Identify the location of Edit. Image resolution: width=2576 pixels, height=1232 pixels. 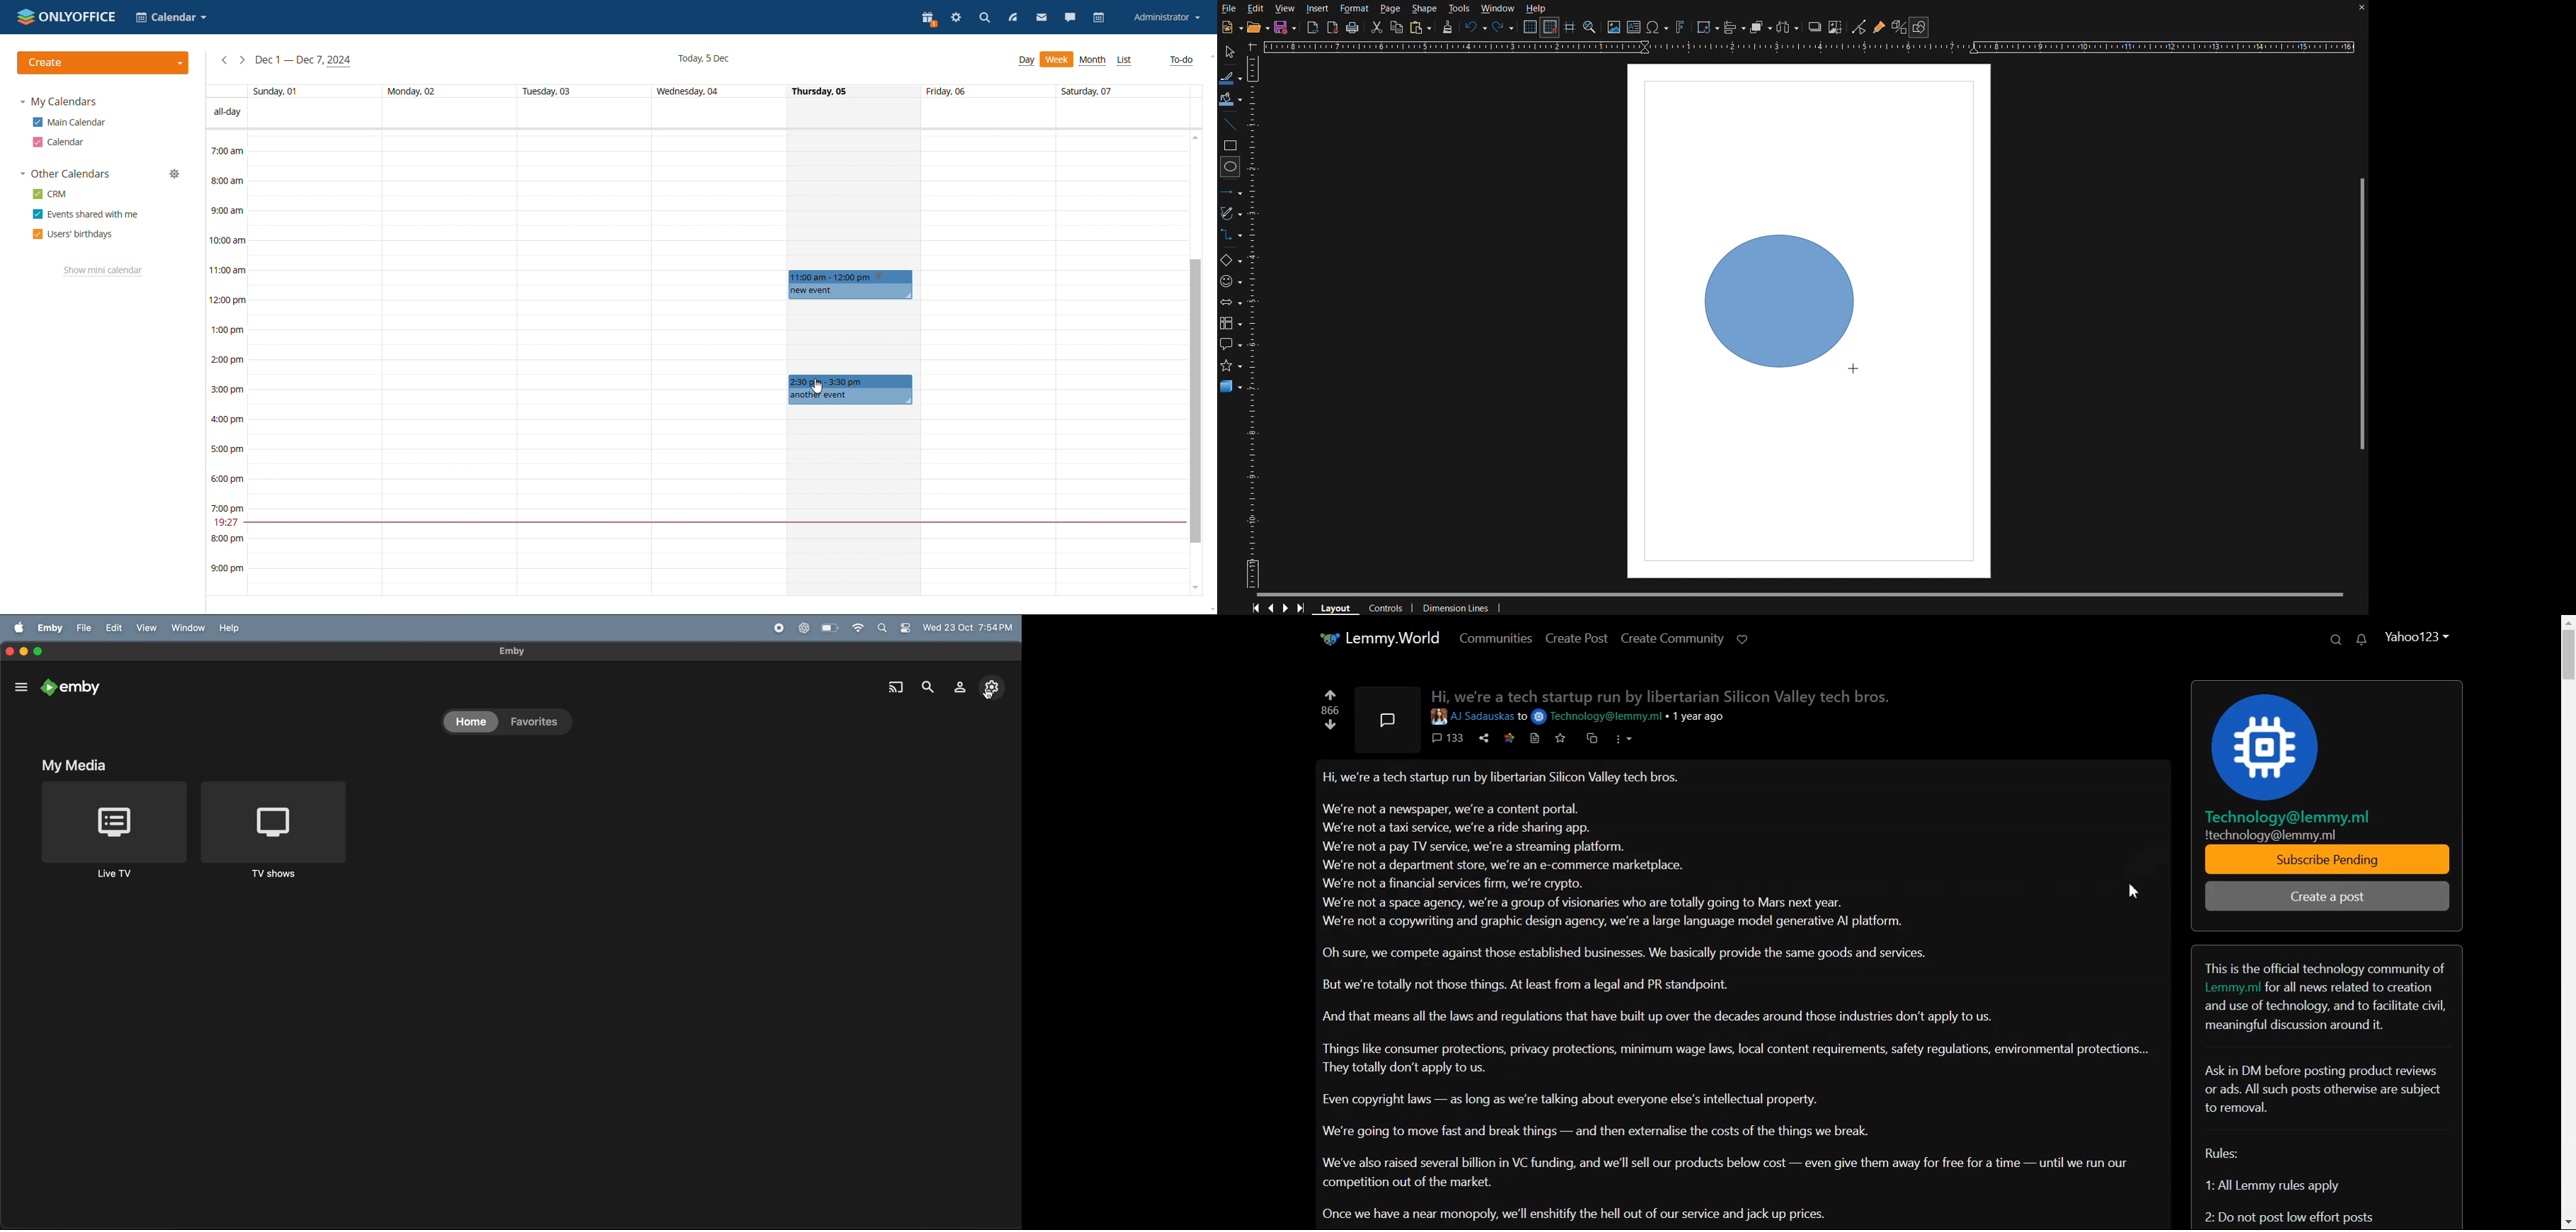
(1256, 8).